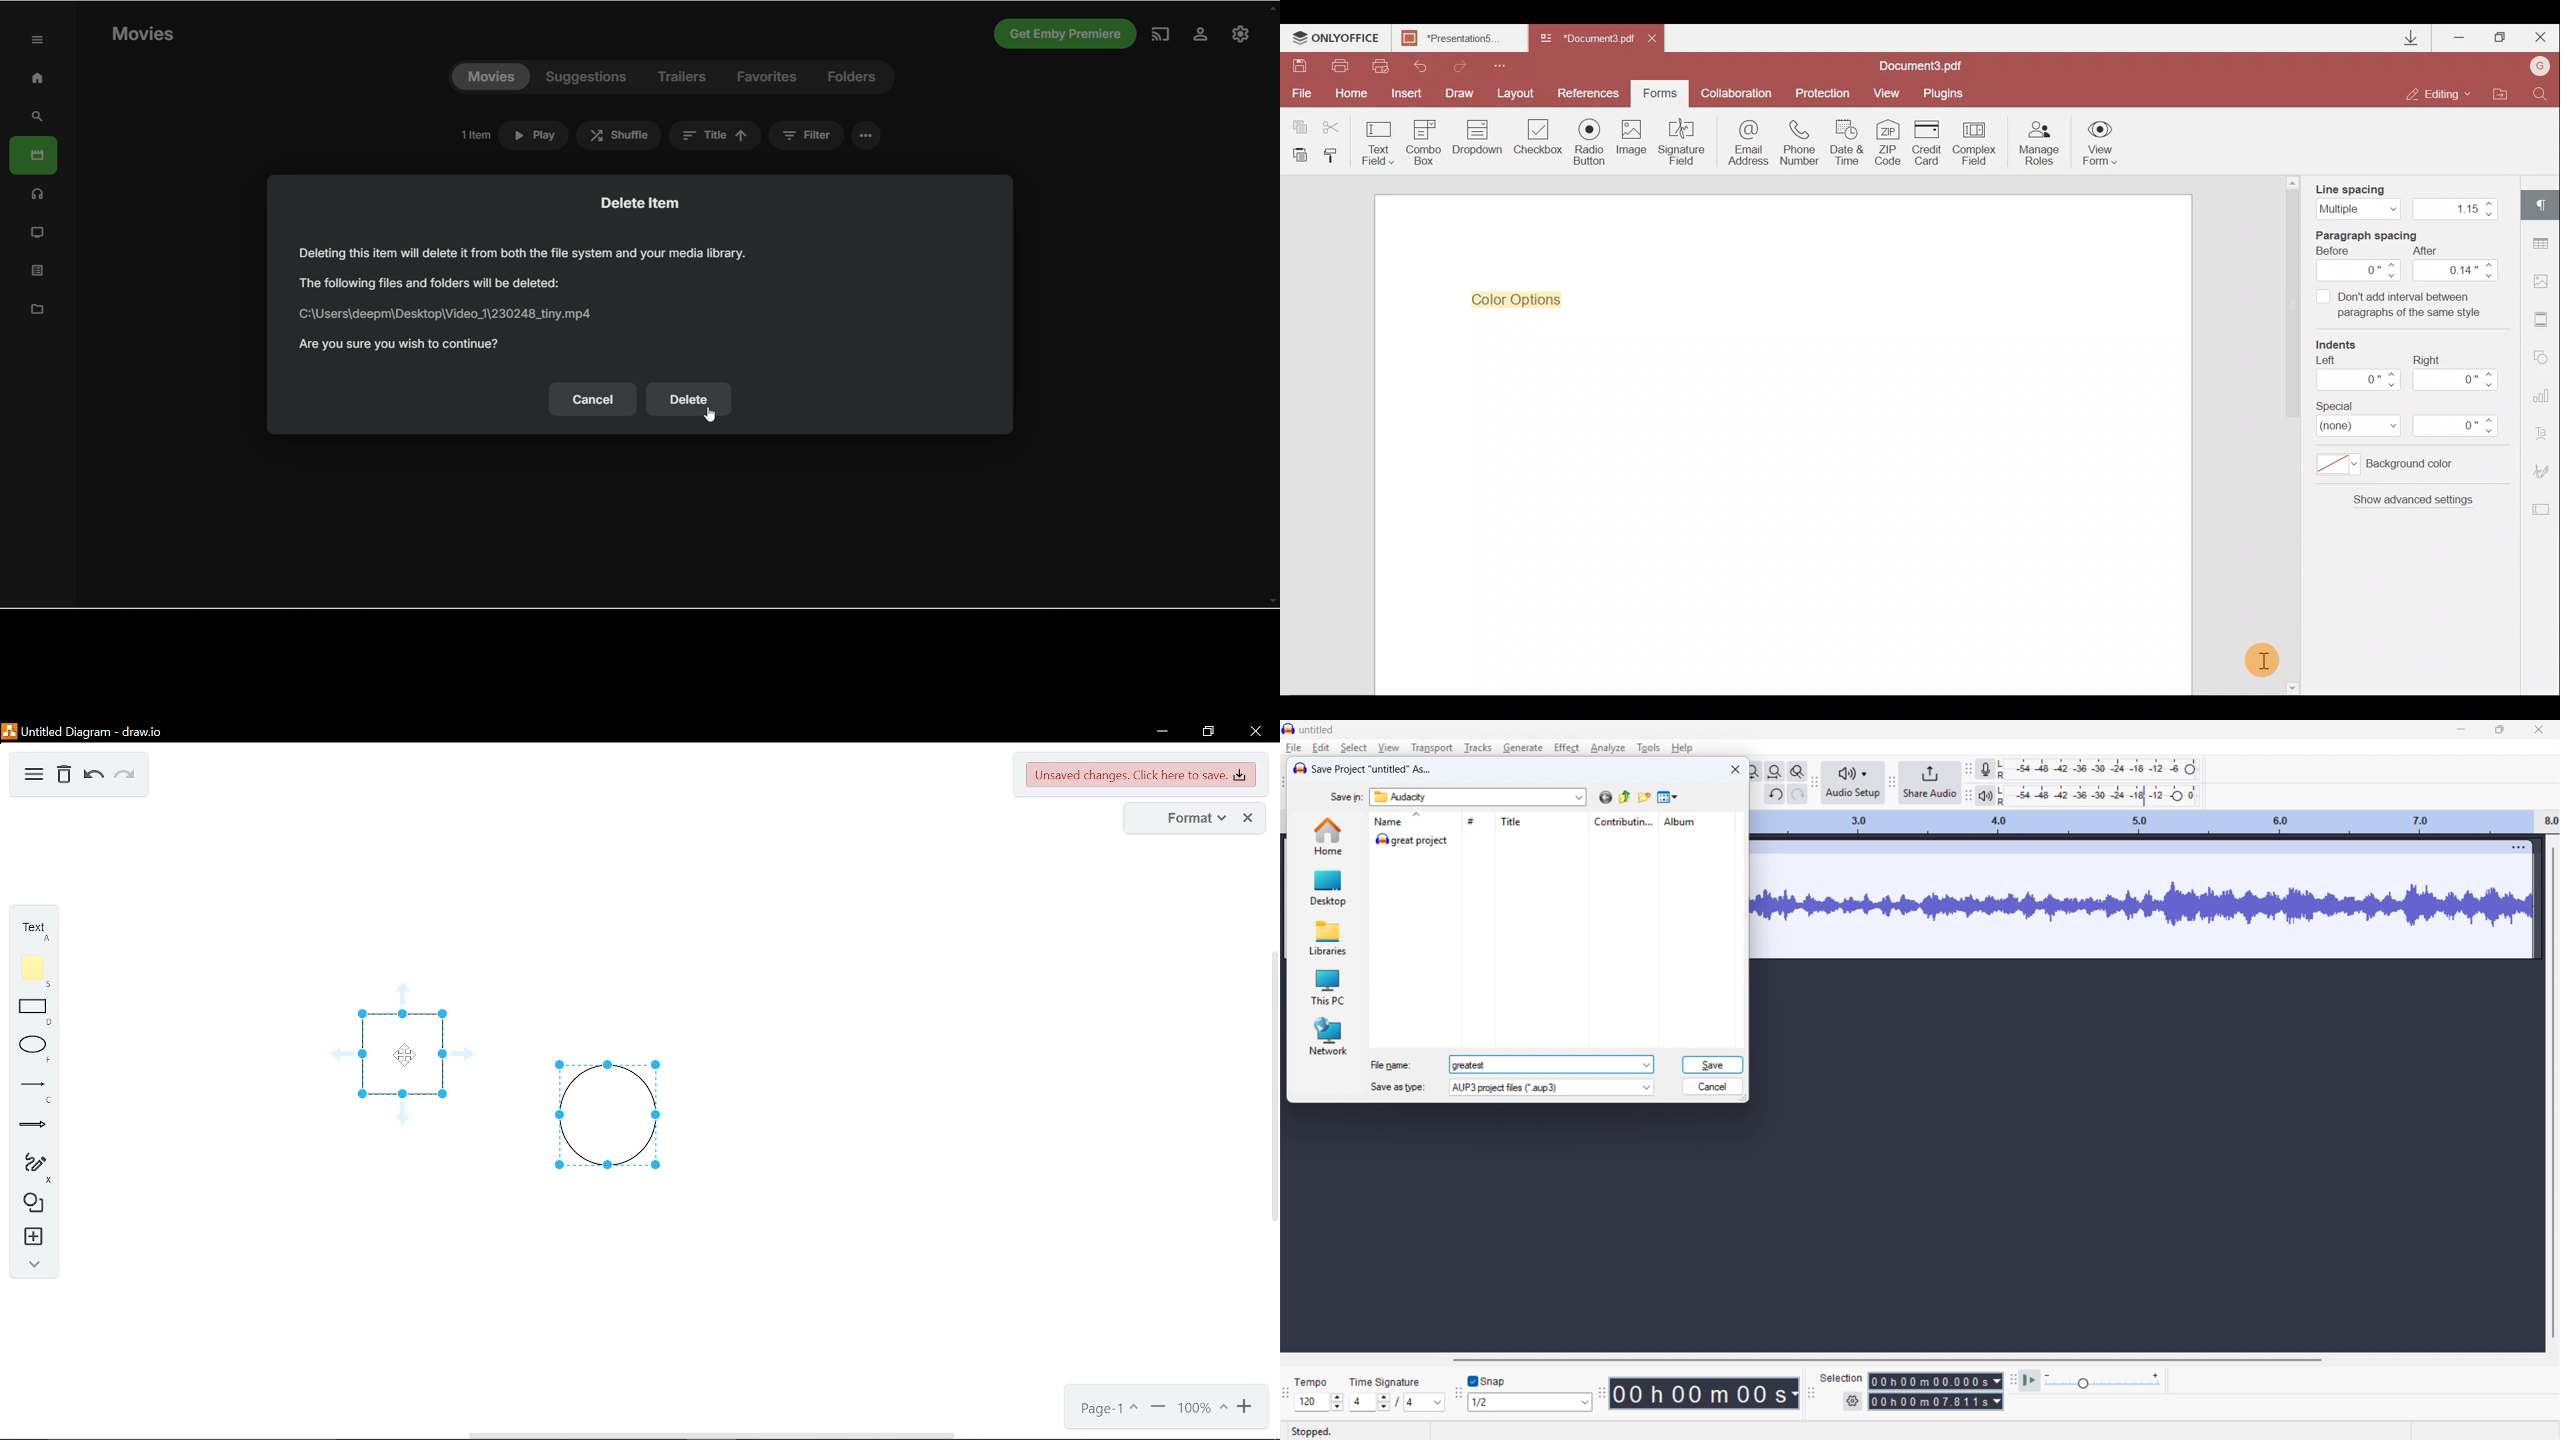 Image resolution: width=2576 pixels, height=1456 pixels. What do you see at coordinates (1798, 795) in the screenshot?
I see `redo` at bounding box center [1798, 795].